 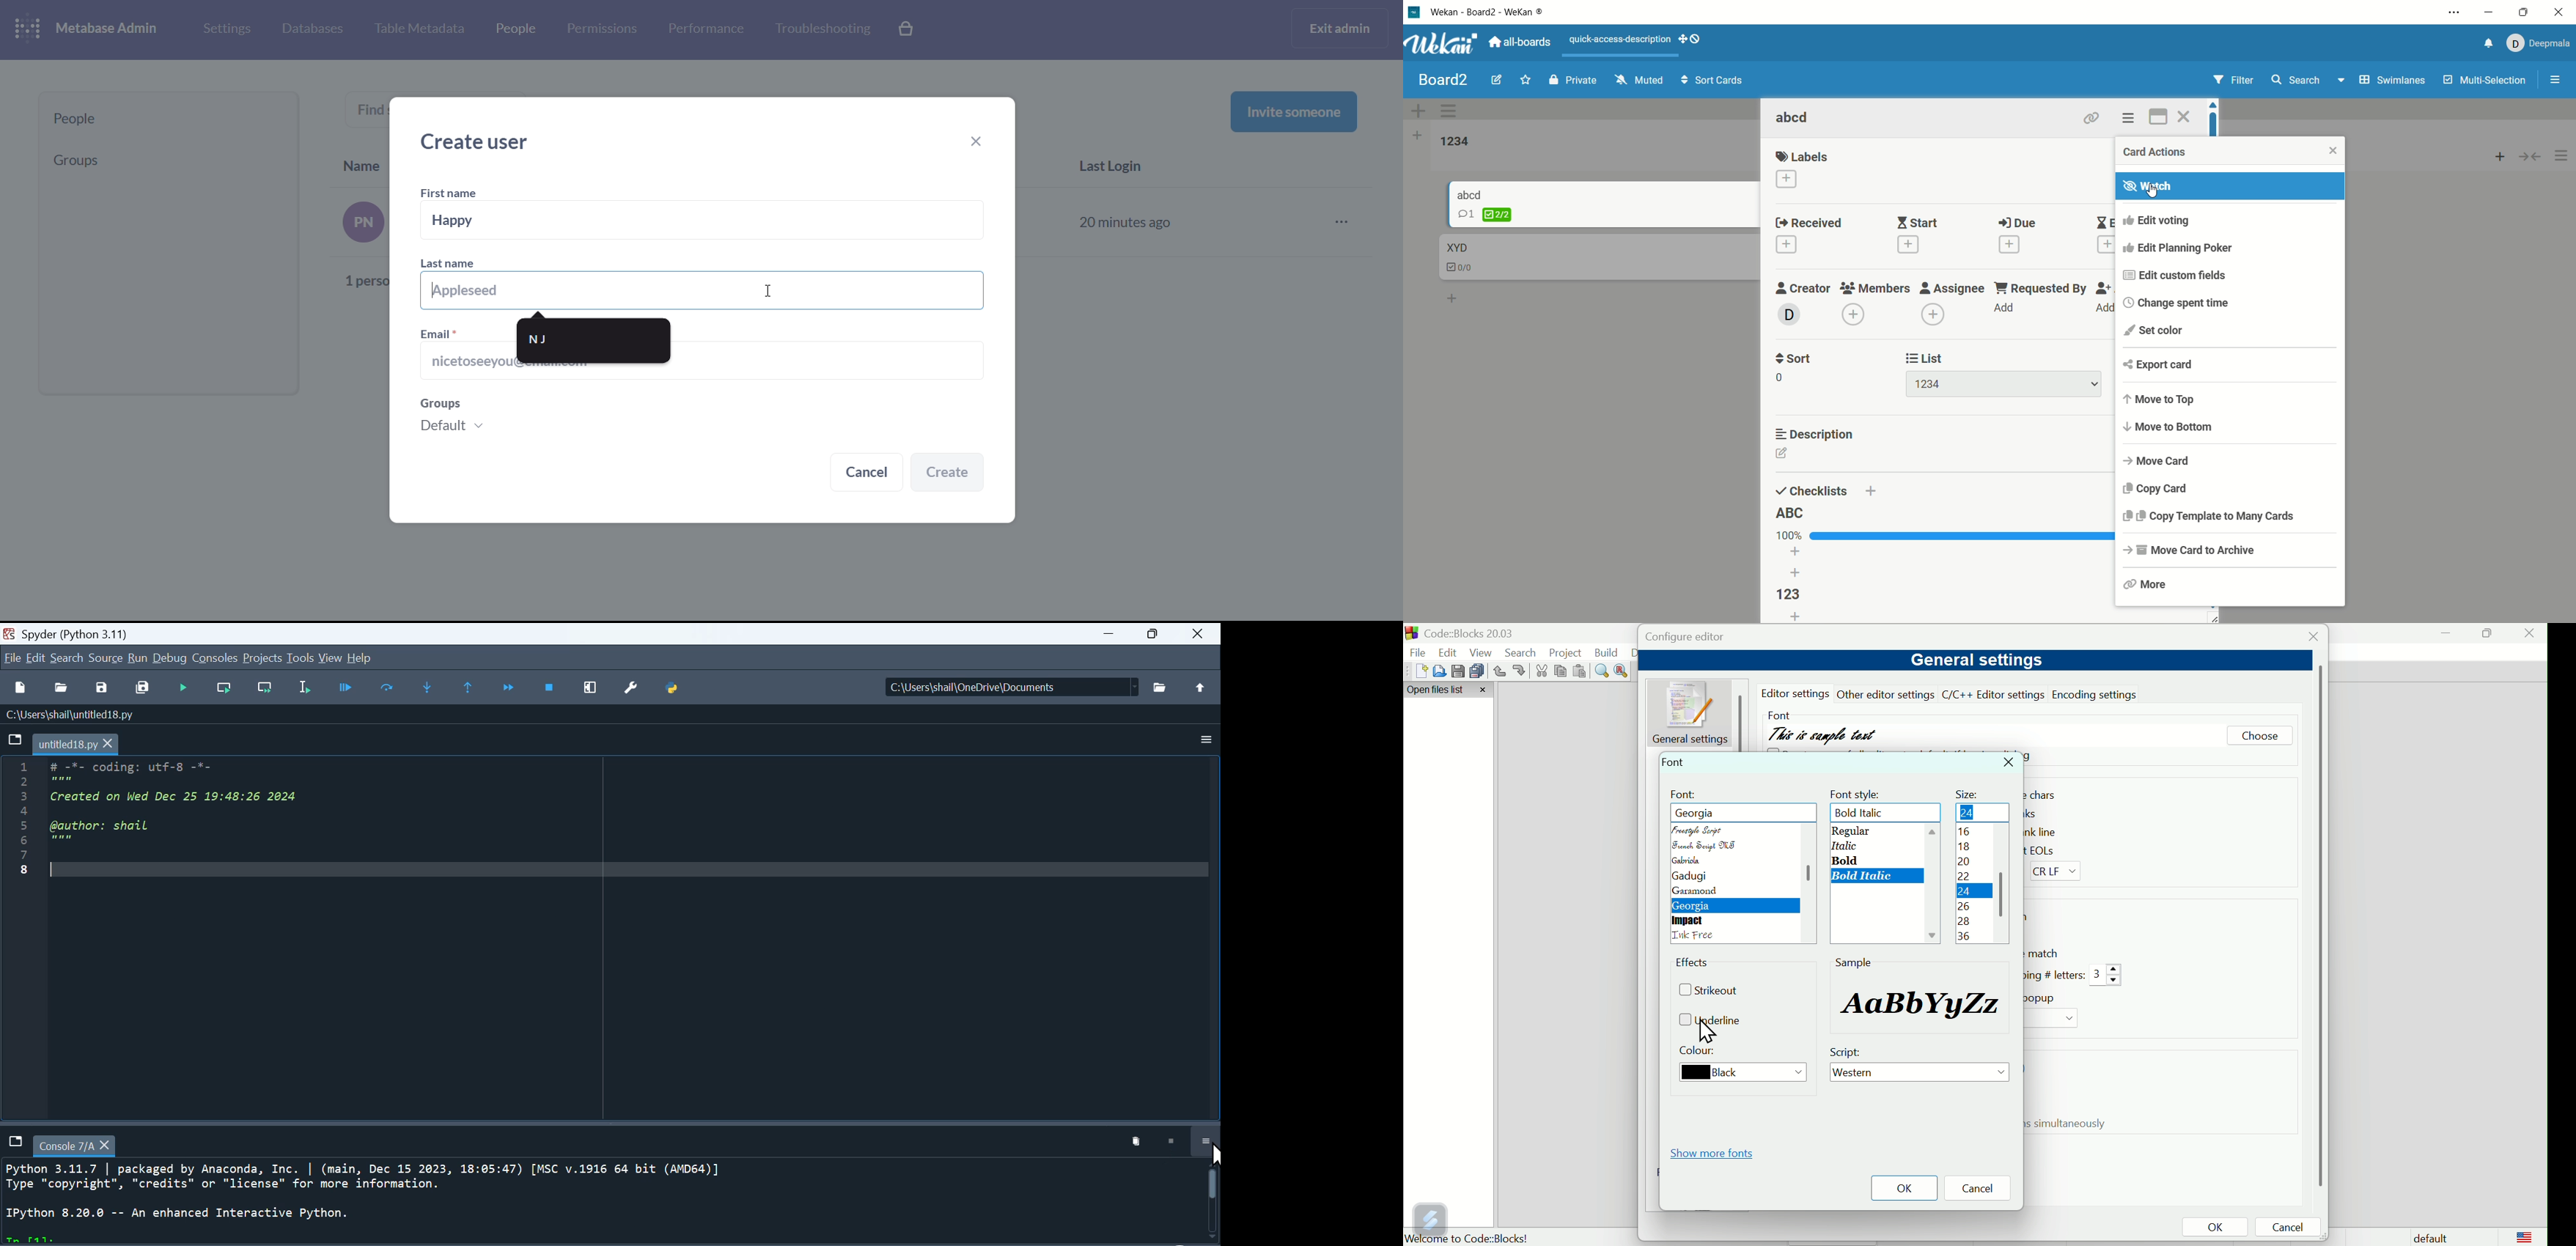 What do you see at coordinates (34, 659) in the screenshot?
I see `edit` at bounding box center [34, 659].